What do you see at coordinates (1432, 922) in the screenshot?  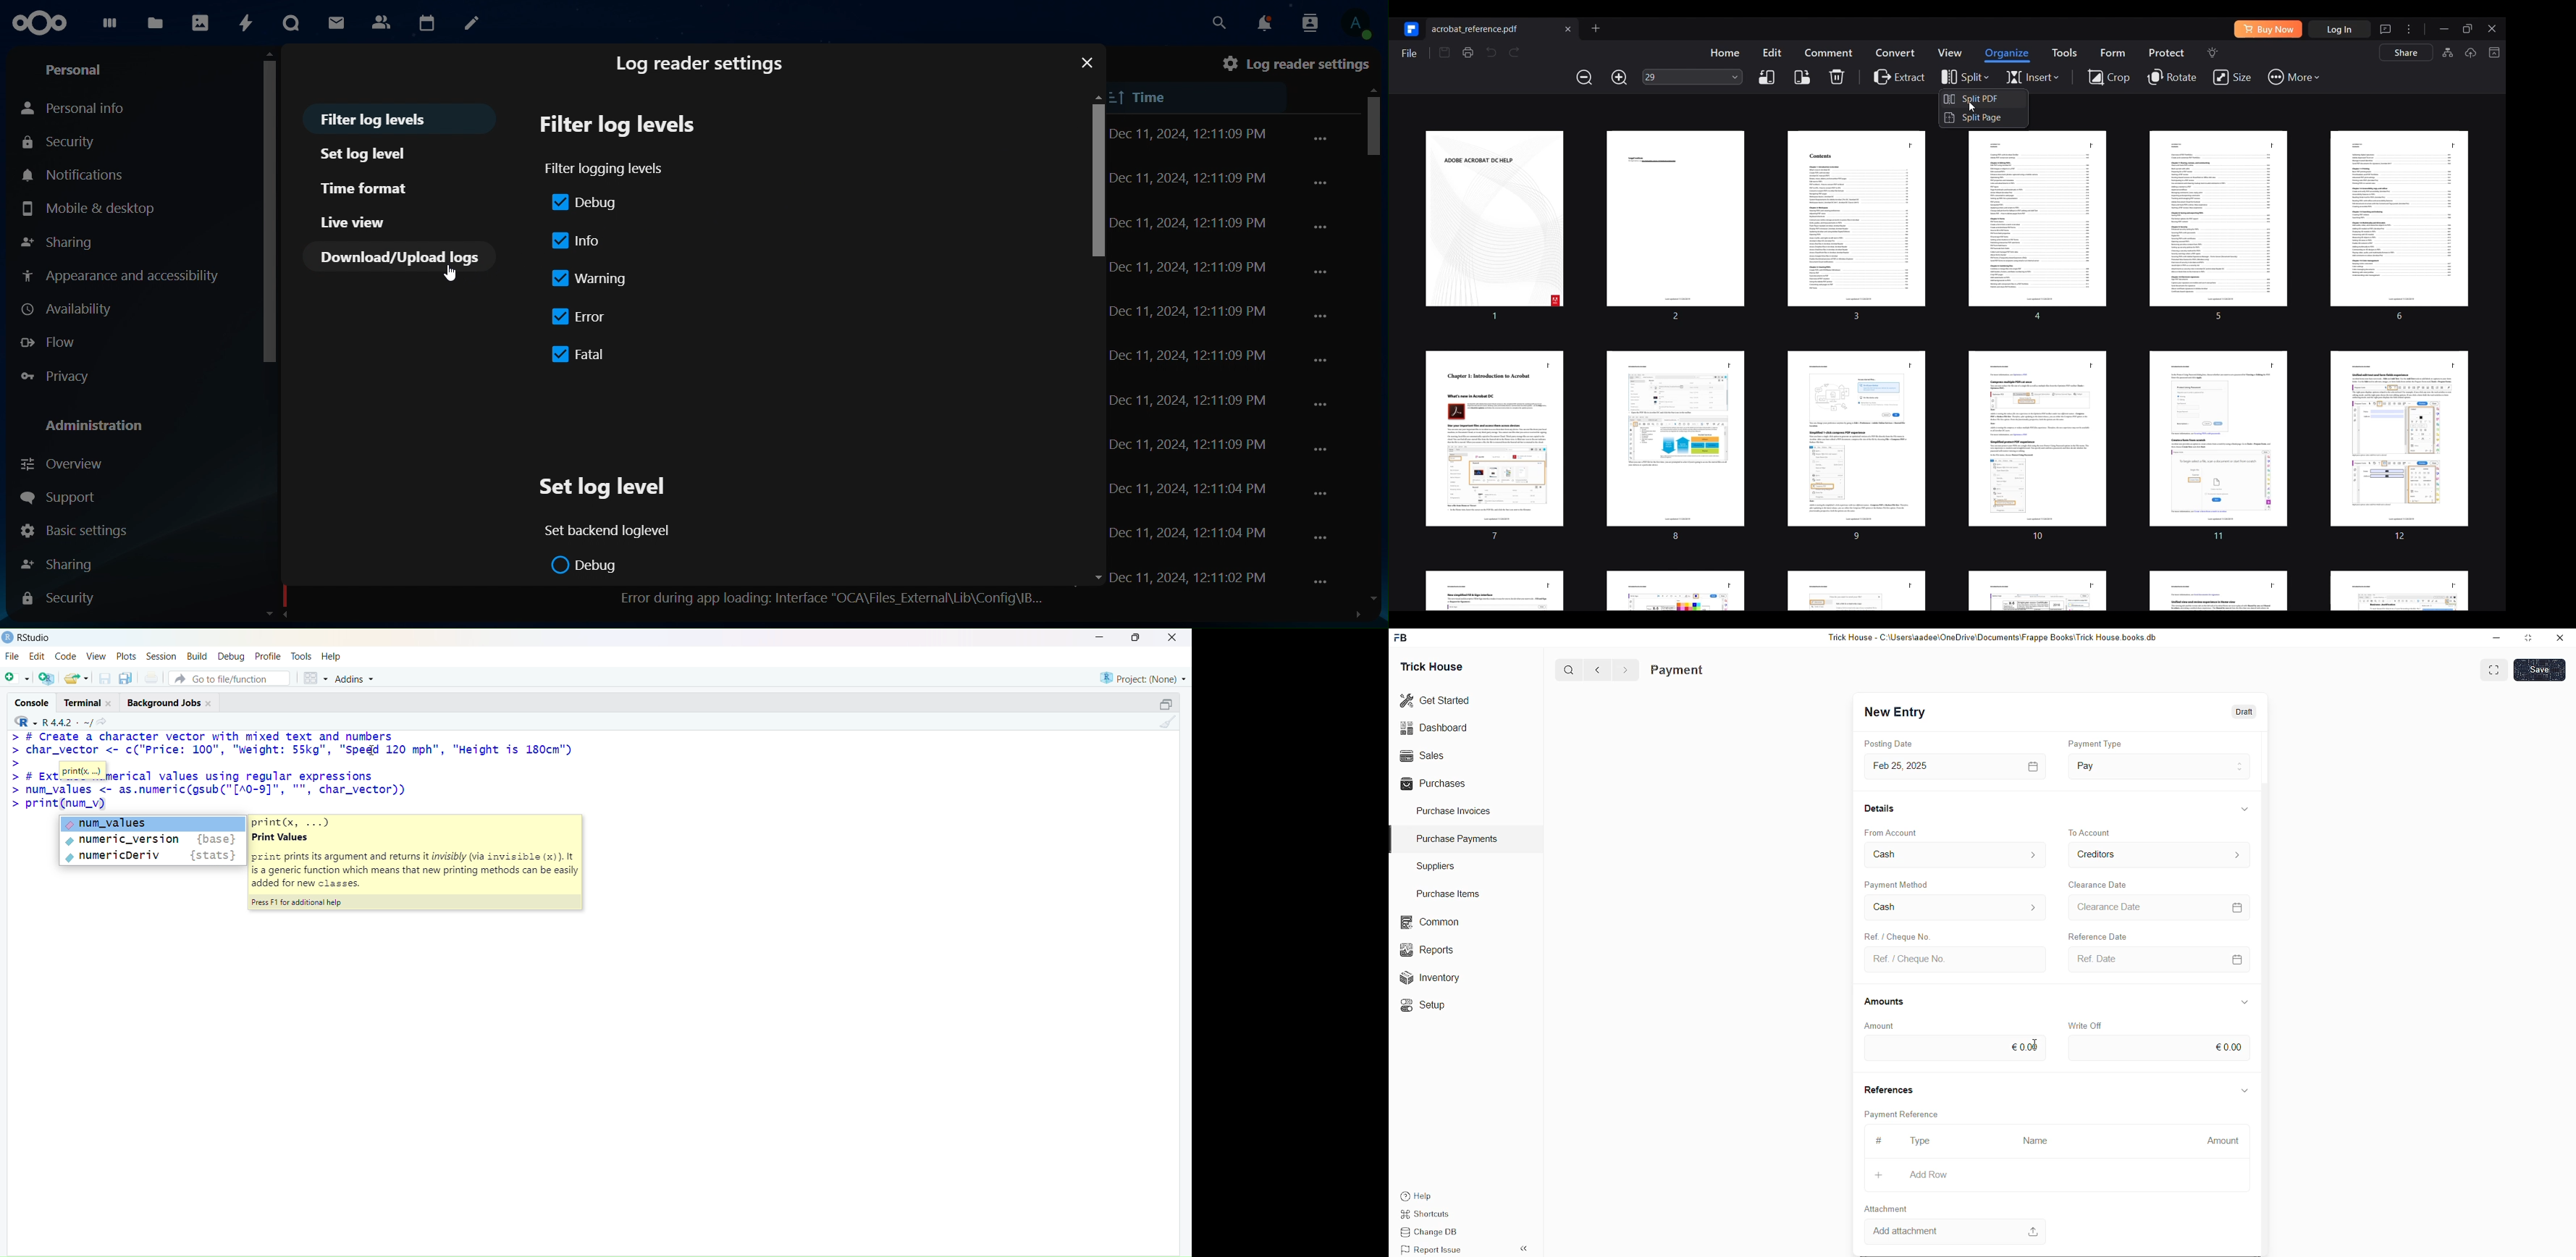 I see `common` at bounding box center [1432, 922].